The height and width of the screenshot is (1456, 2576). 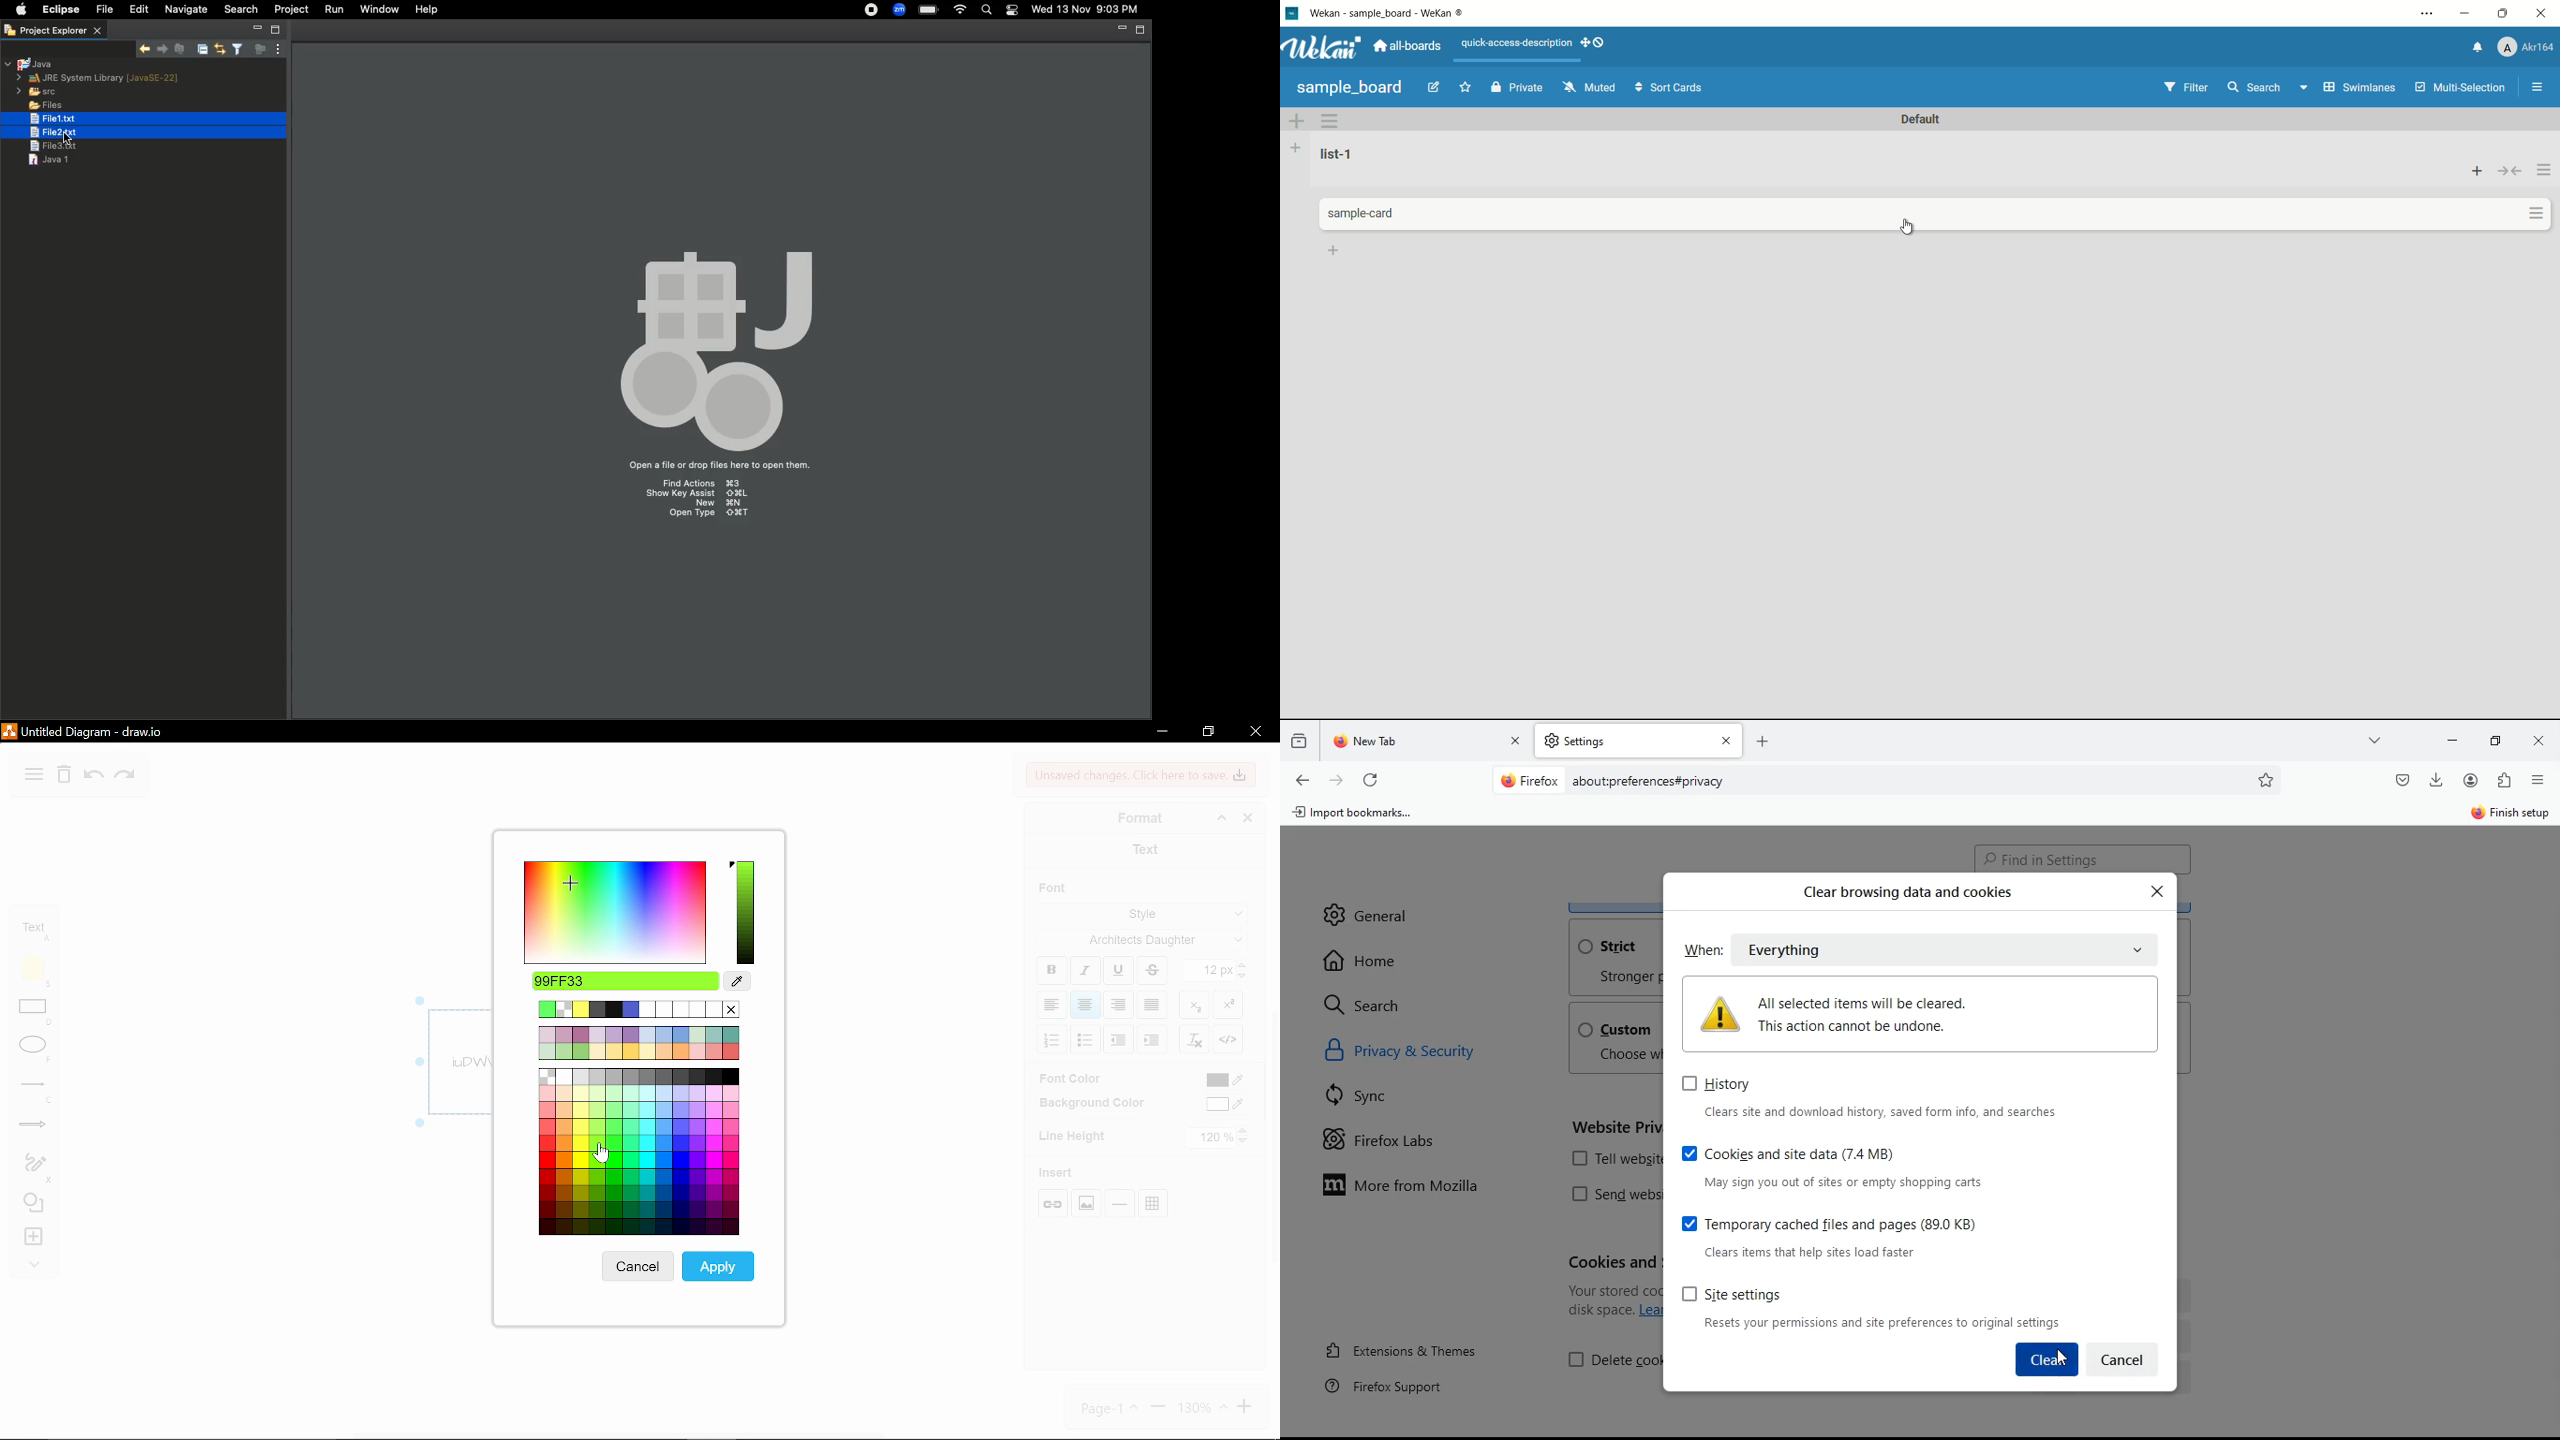 I want to click on show-desktop-drag-handles, so click(x=1595, y=41).